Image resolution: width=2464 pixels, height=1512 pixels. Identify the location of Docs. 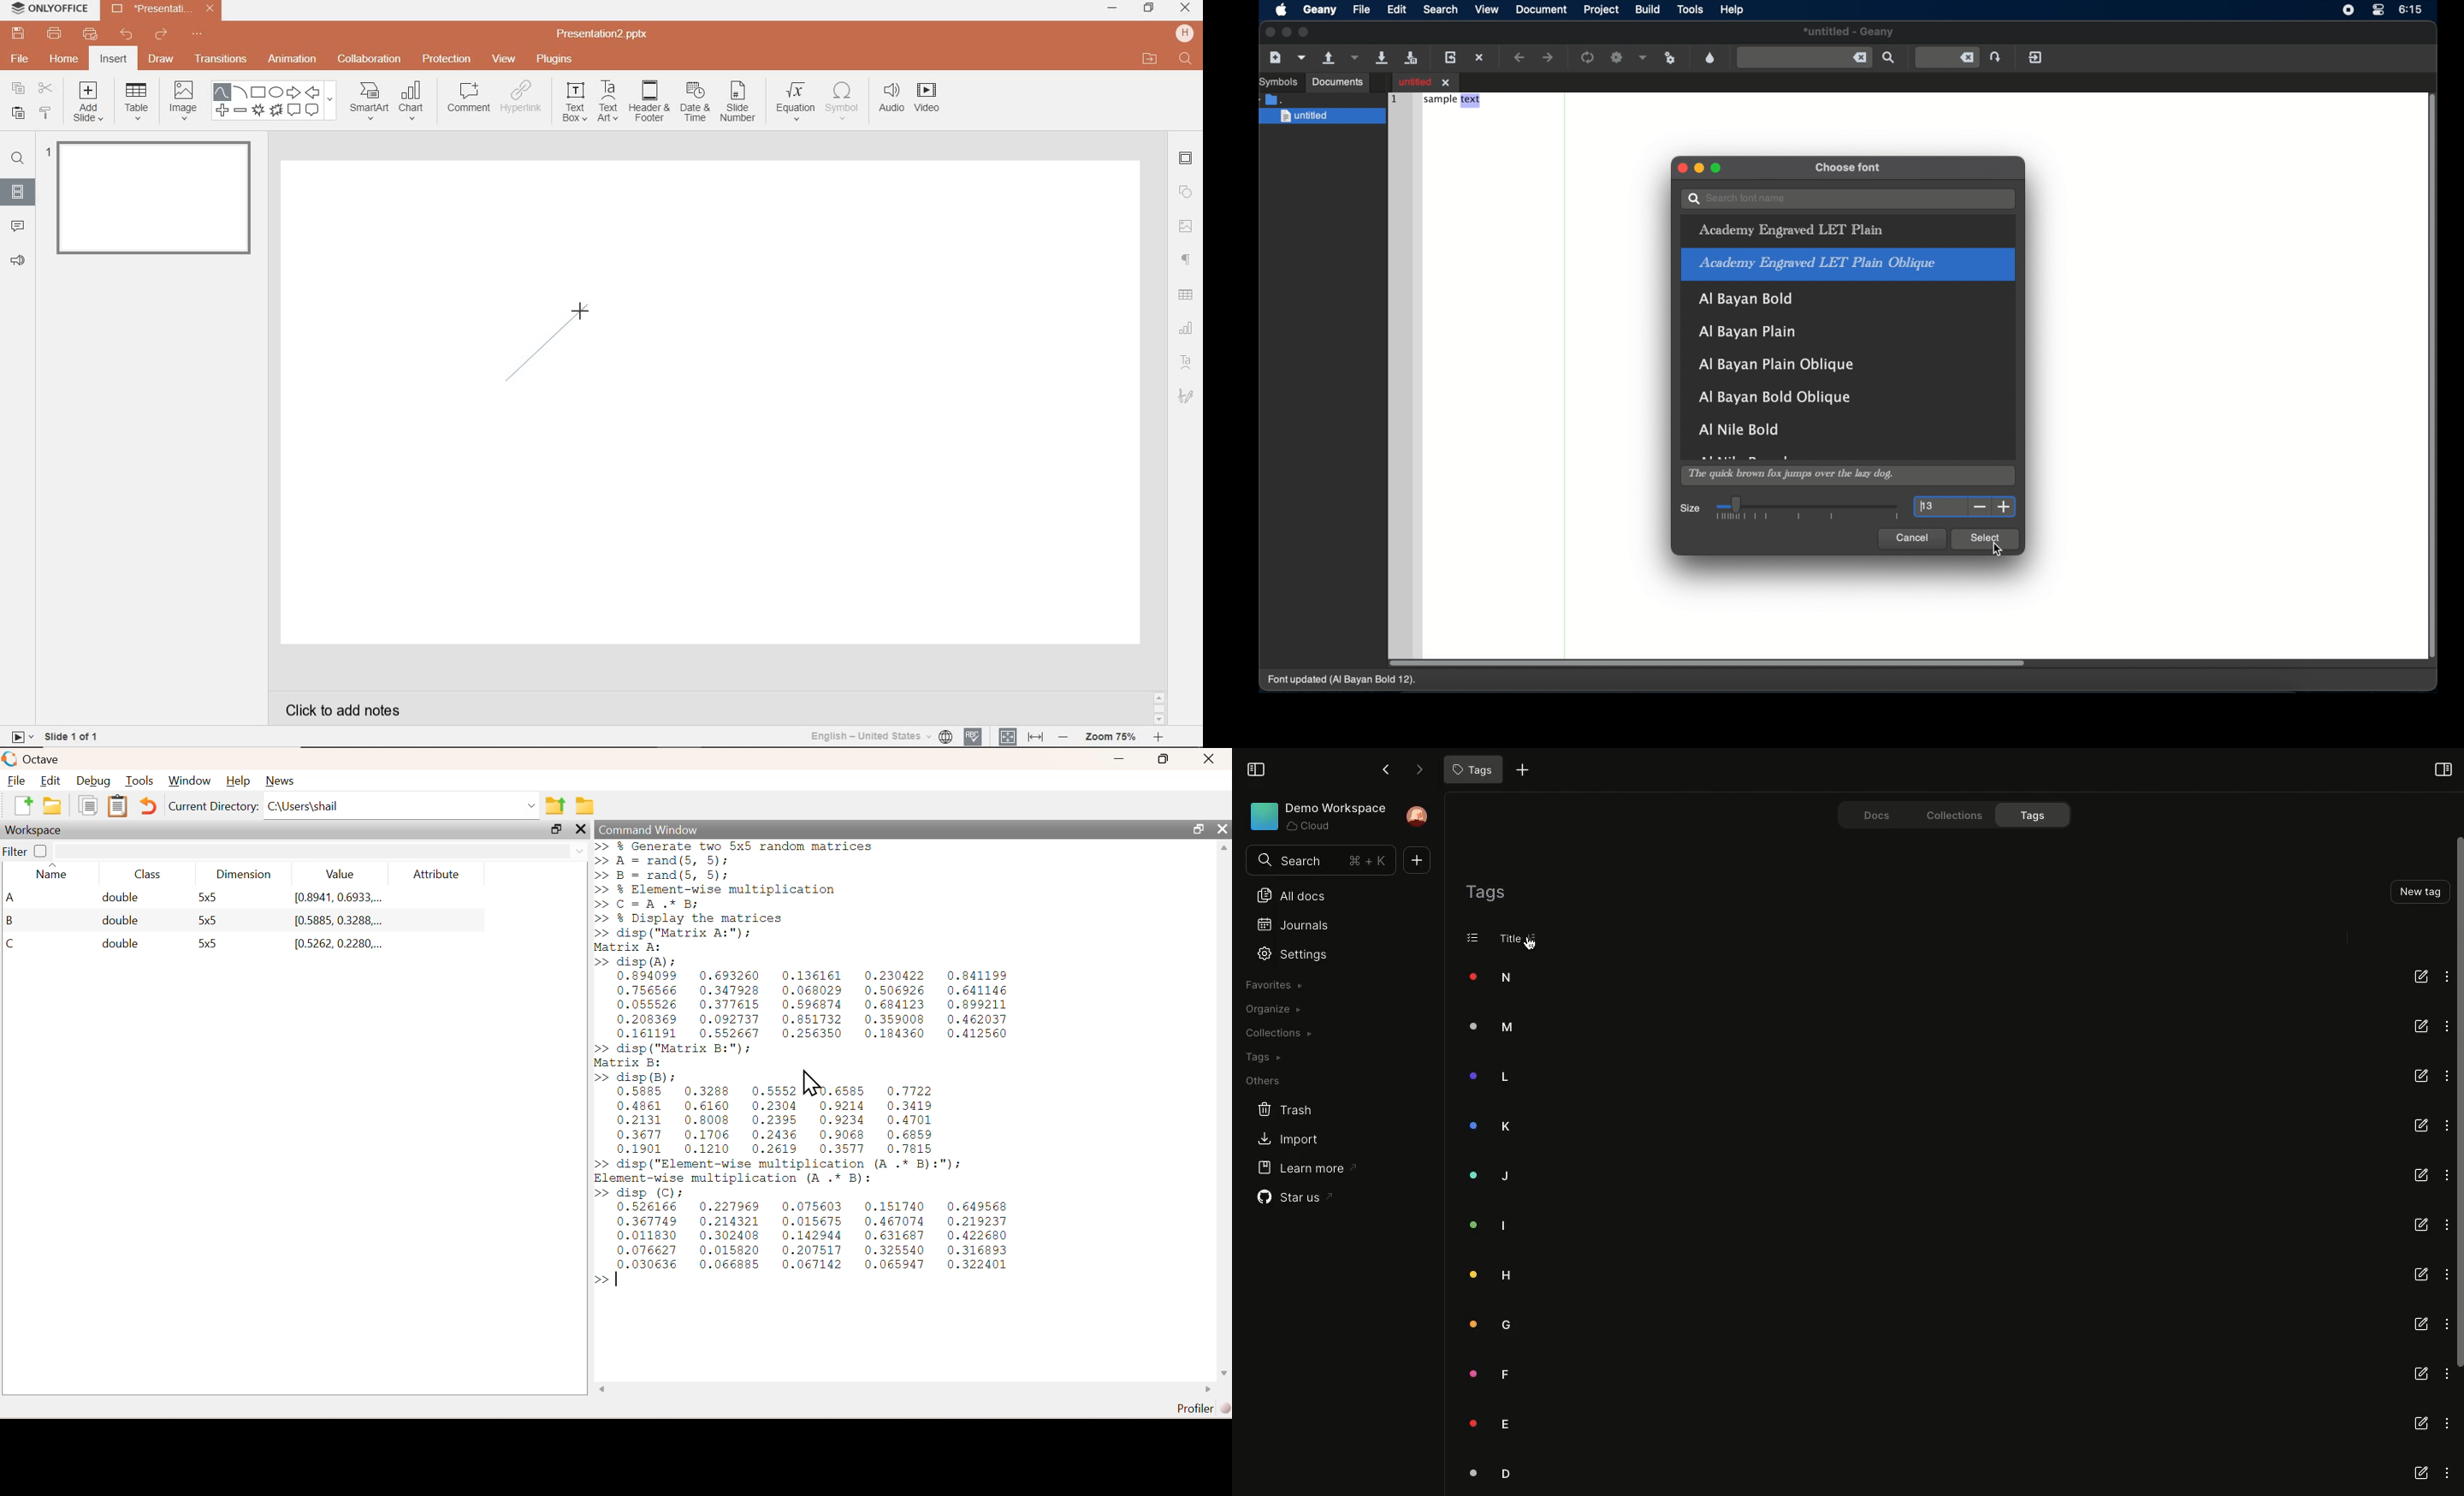
(1867, 813).